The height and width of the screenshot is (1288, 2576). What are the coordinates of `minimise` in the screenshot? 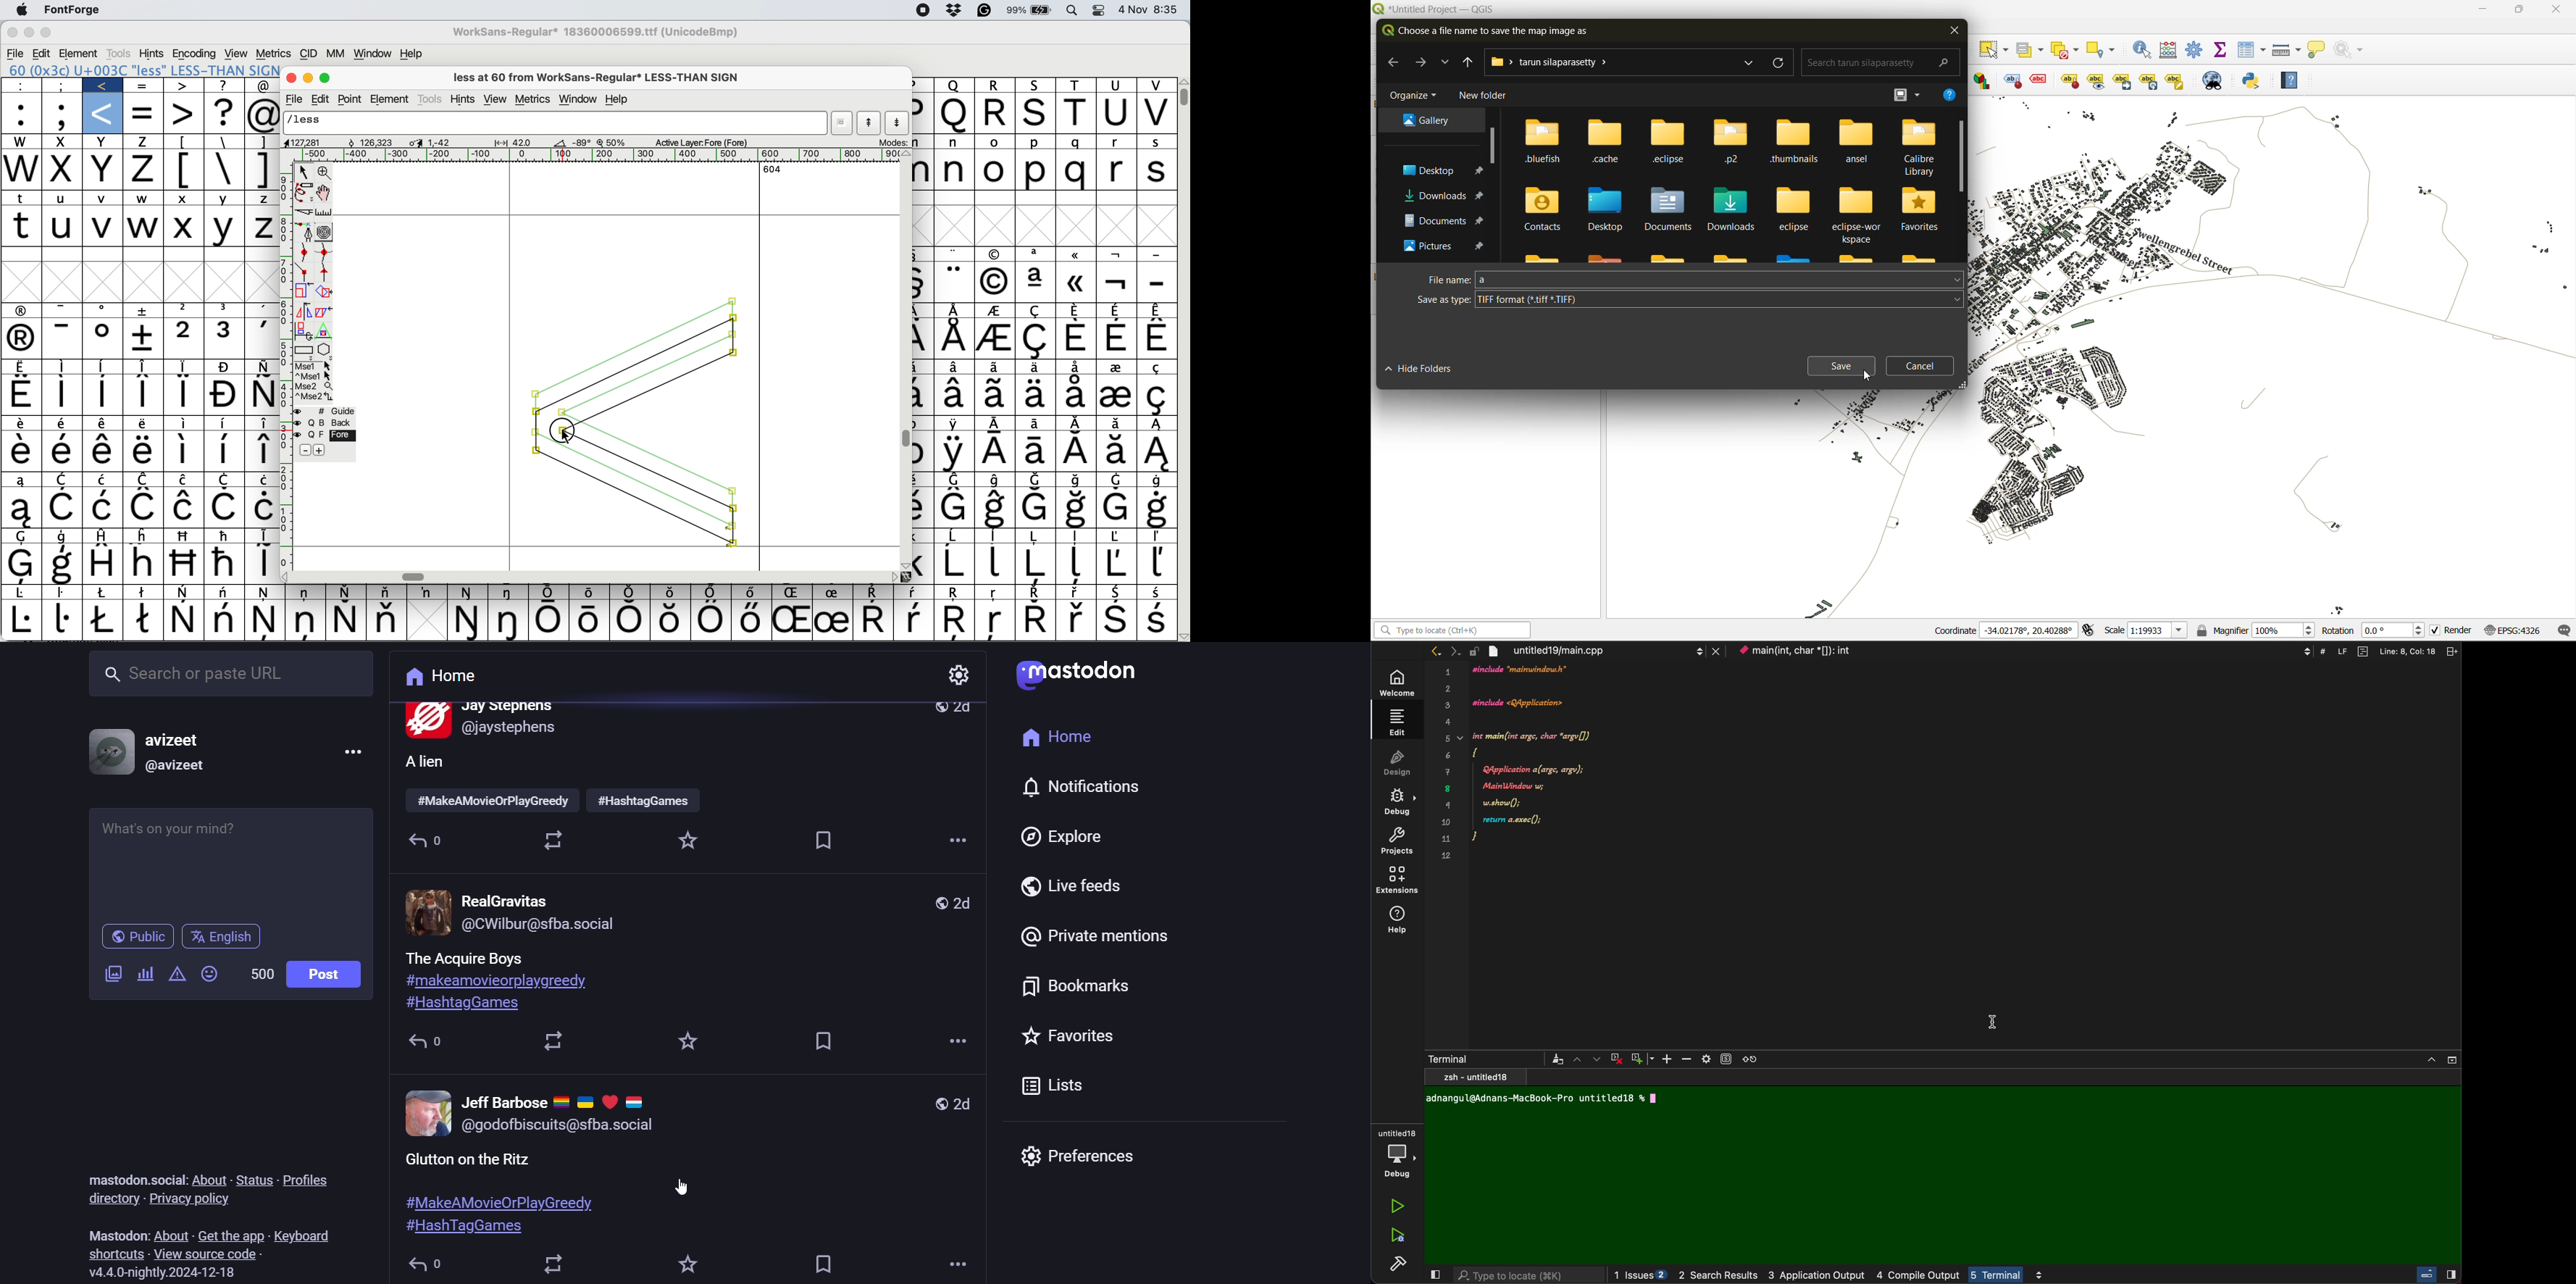 It's located at (309, 80).